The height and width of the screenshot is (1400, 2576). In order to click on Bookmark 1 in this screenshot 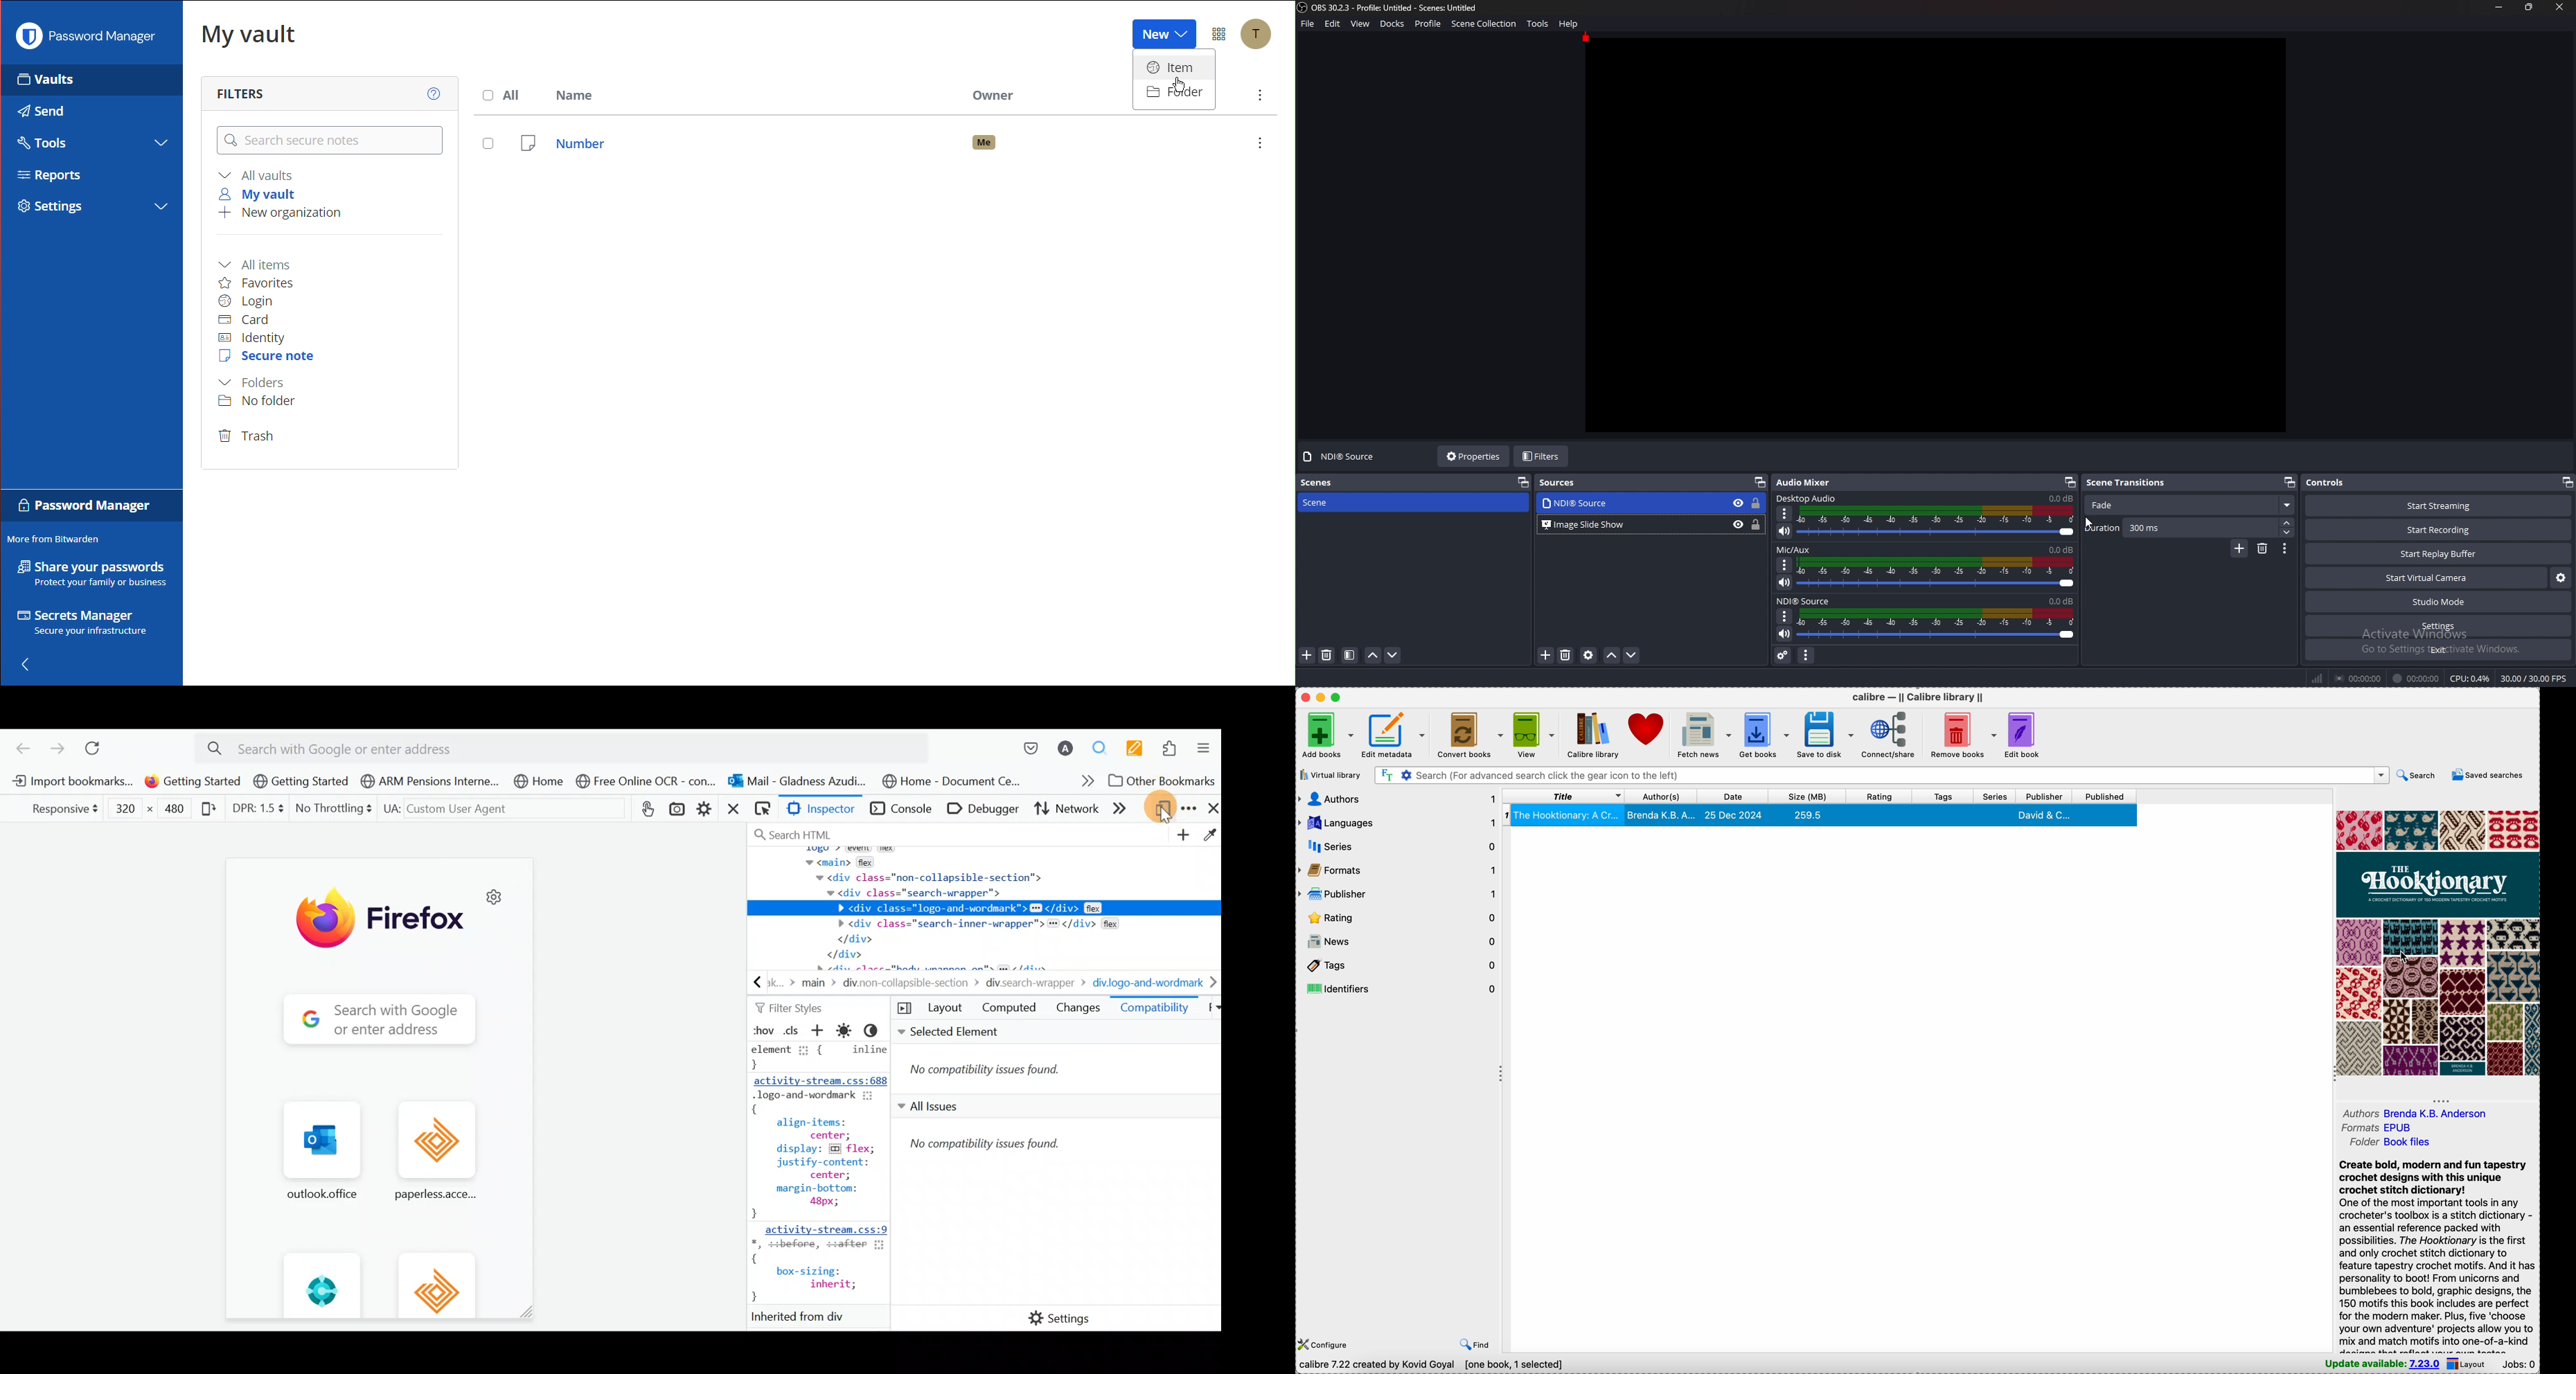, I will do `click(72, 782)`.